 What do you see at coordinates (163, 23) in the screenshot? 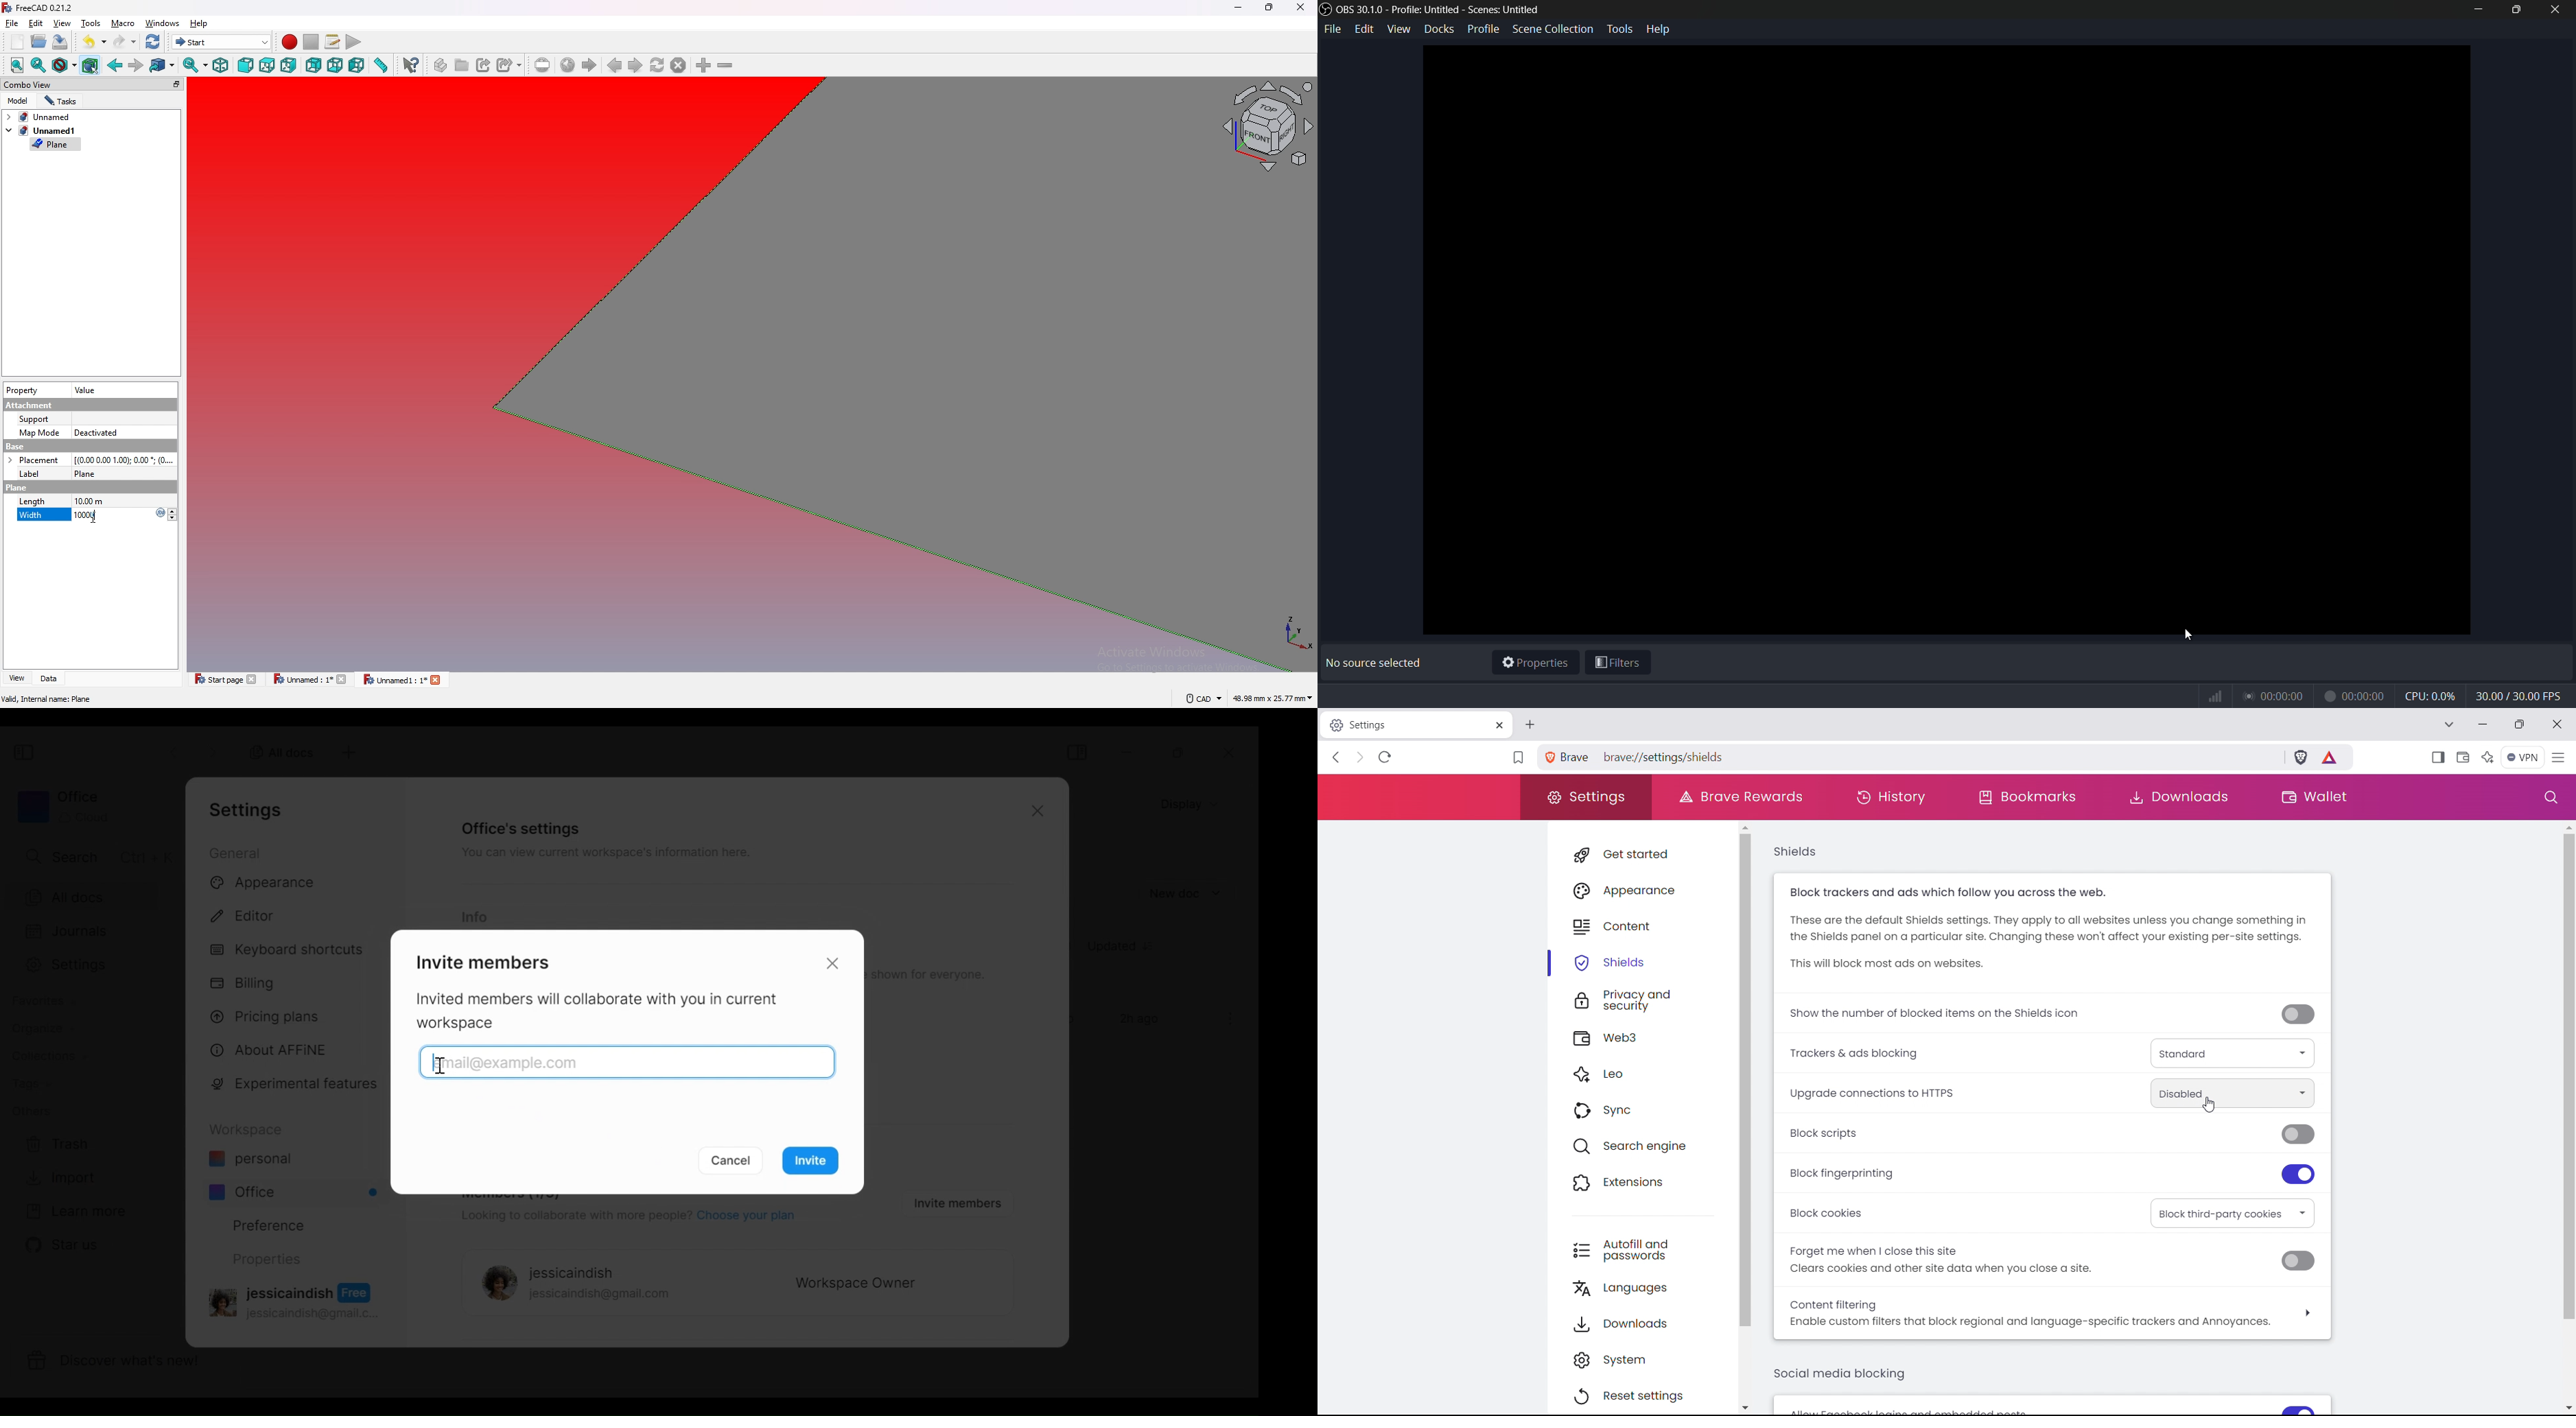
I see `windows` at bounding box center [163, 23].